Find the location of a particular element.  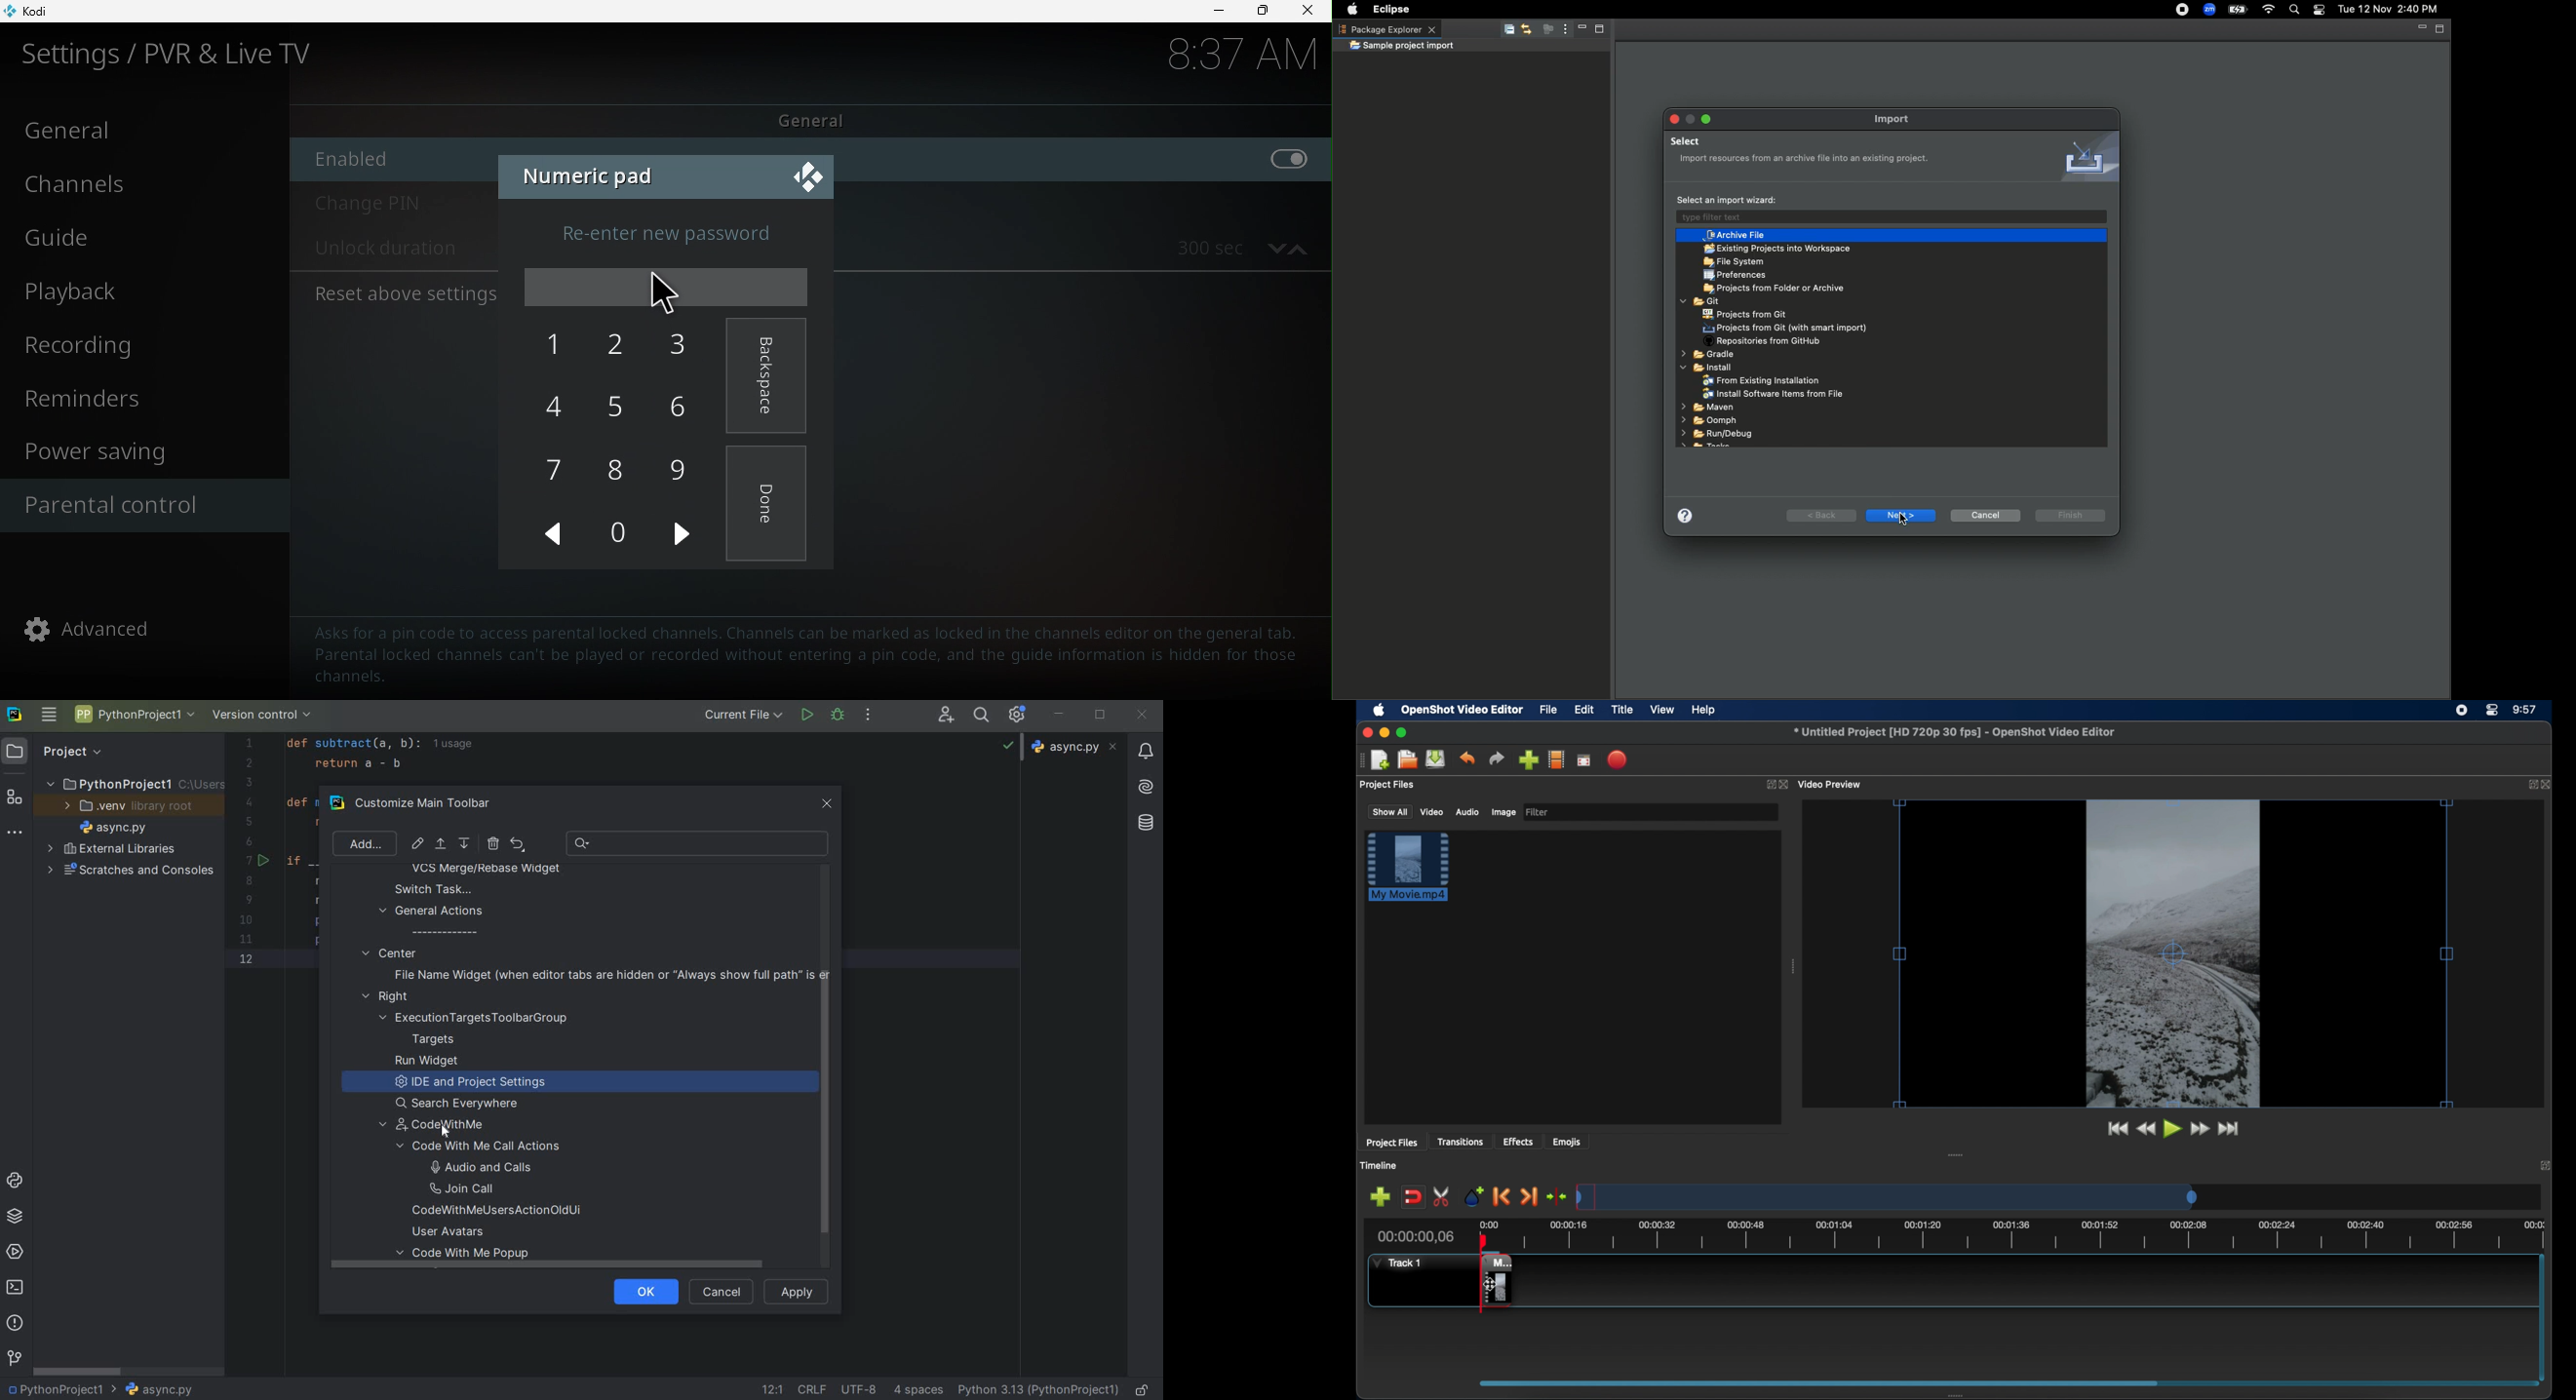

Reset above settings to default is located at coordinates (404, 294).